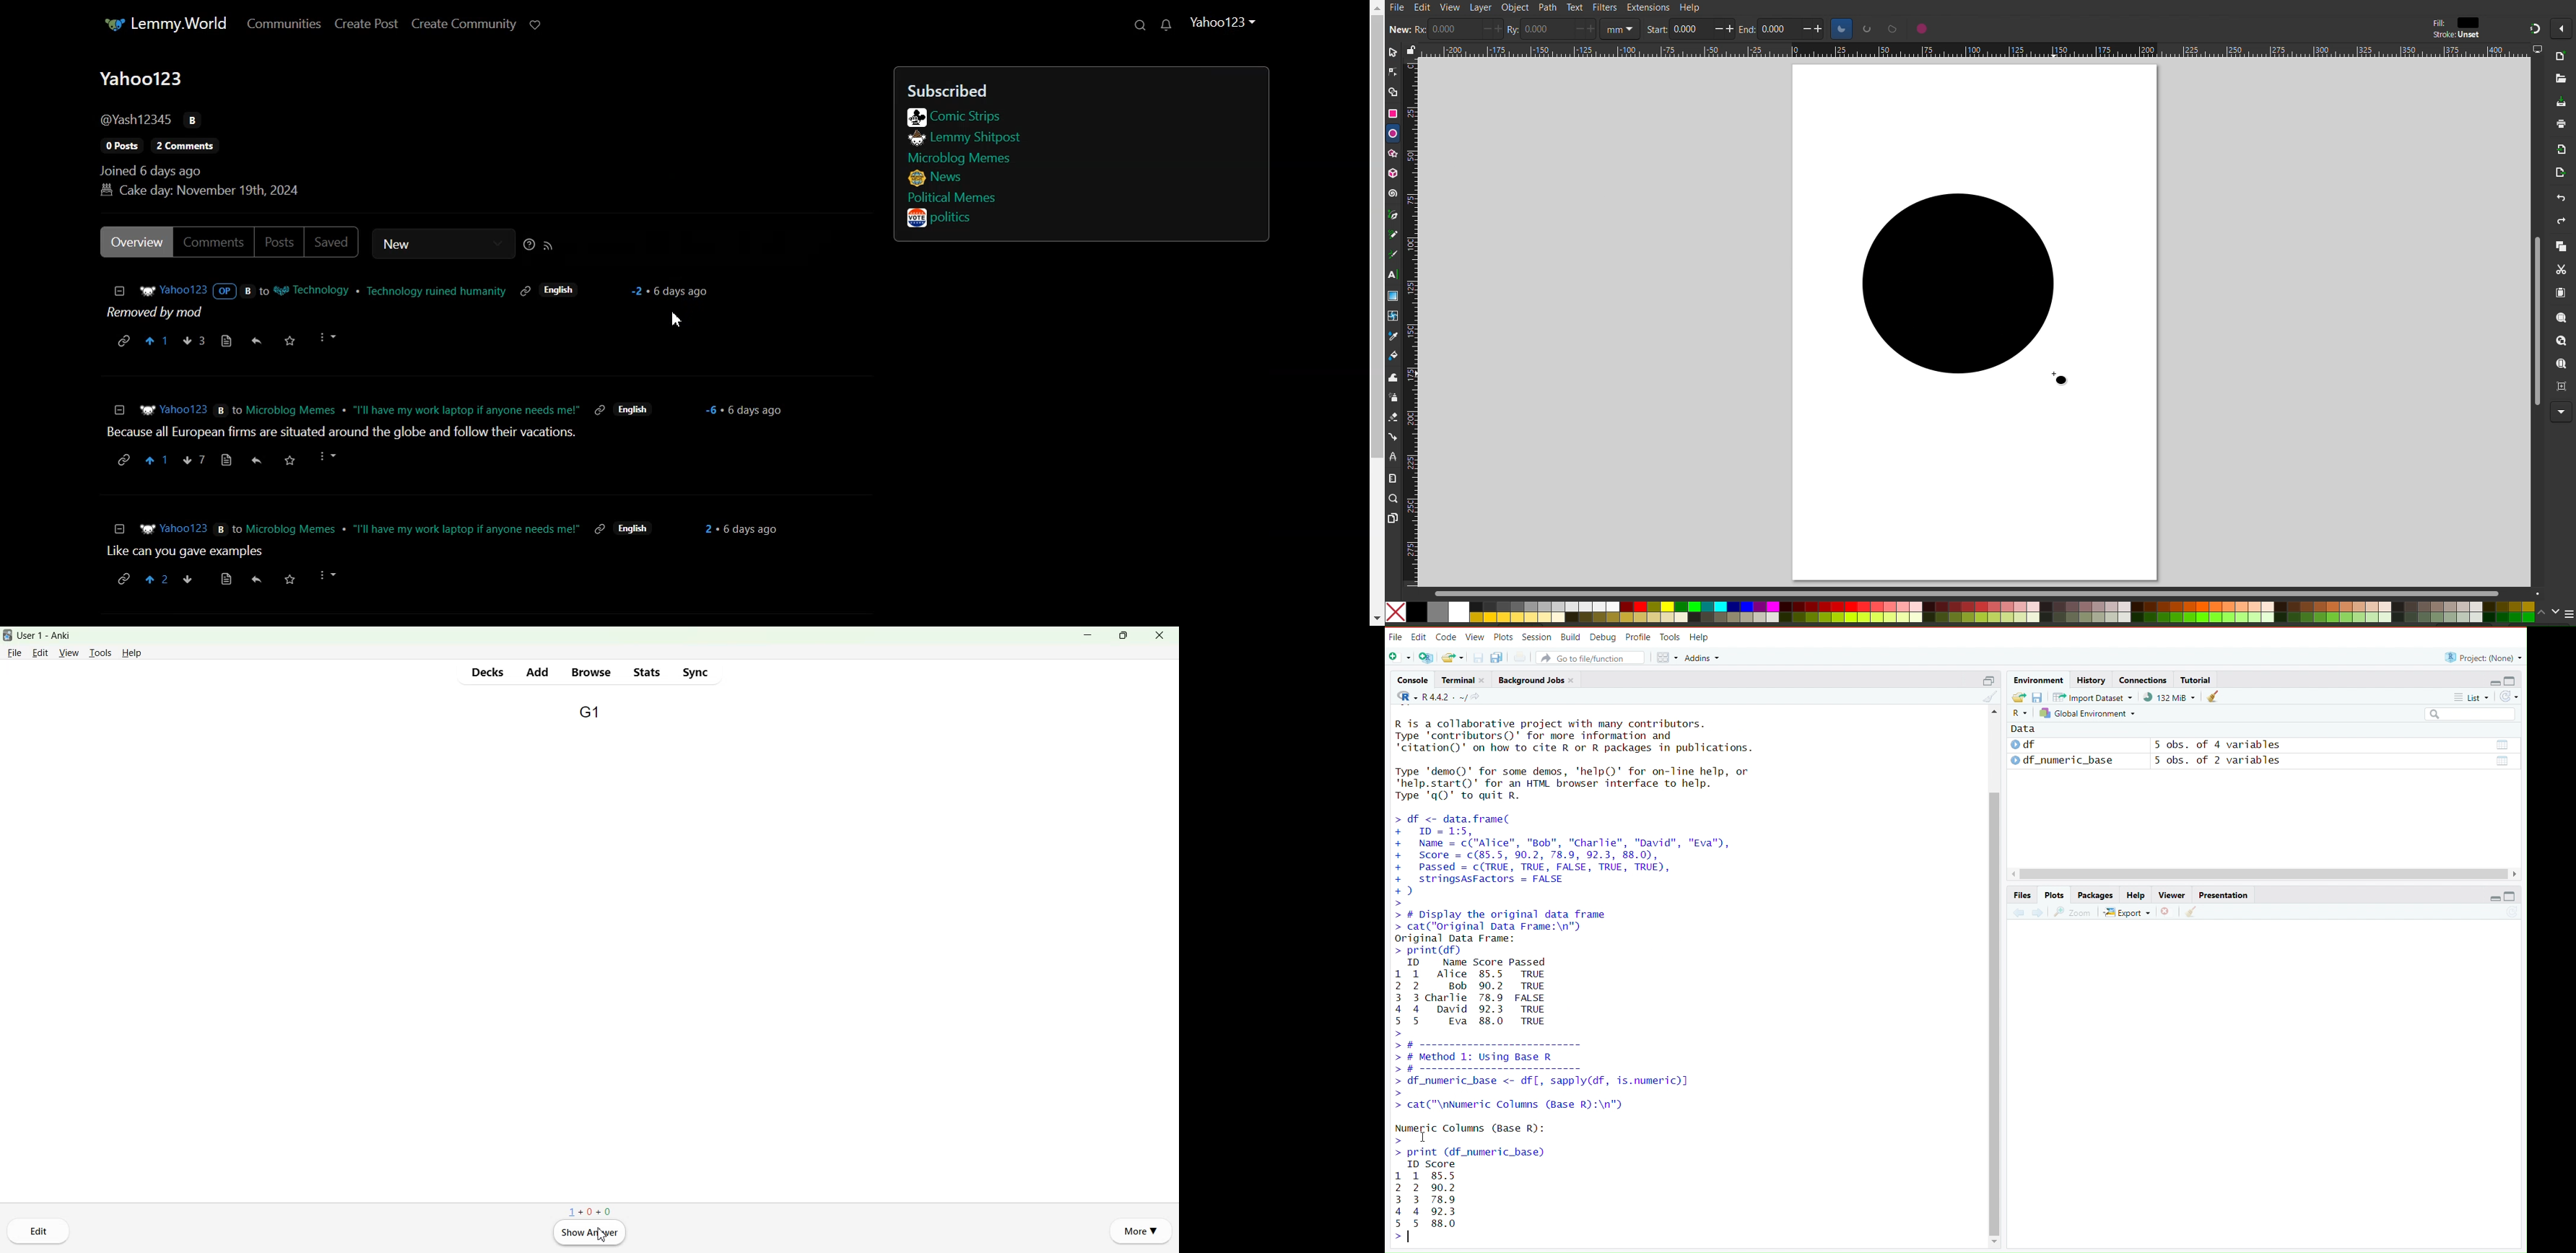  Describe the element at coordinates (1393, 274) in the screenshot. I see `Text Tool` at that location.